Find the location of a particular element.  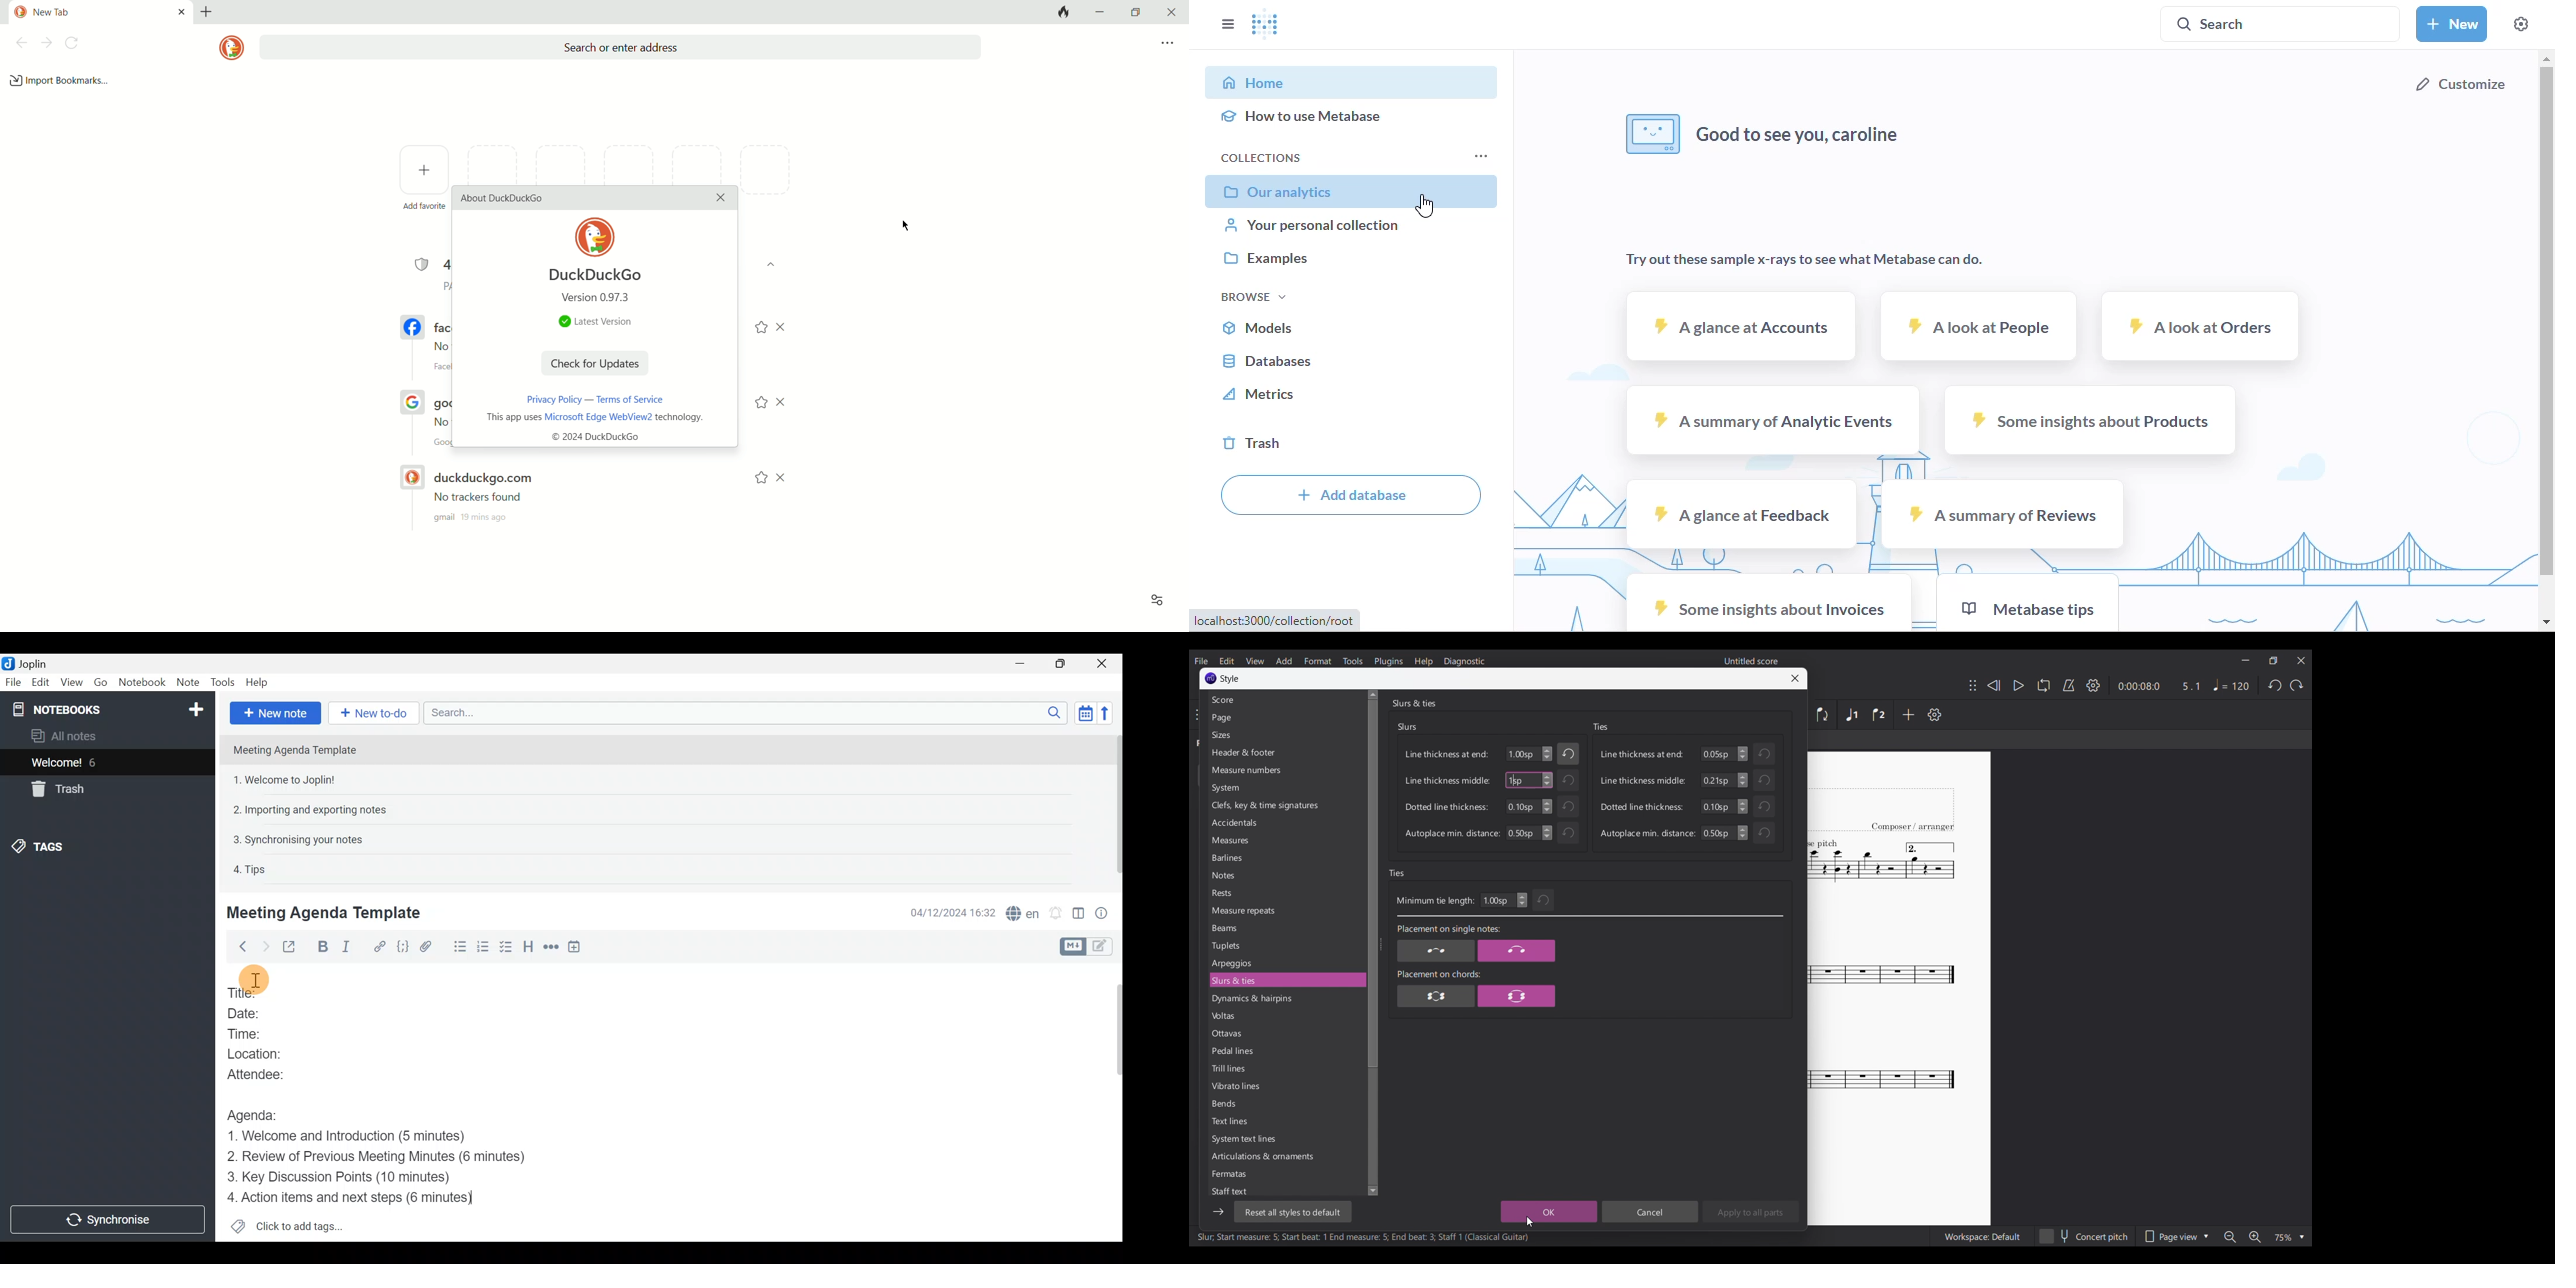

Voice 1, highlighted is located at coordinates (1853, 715).